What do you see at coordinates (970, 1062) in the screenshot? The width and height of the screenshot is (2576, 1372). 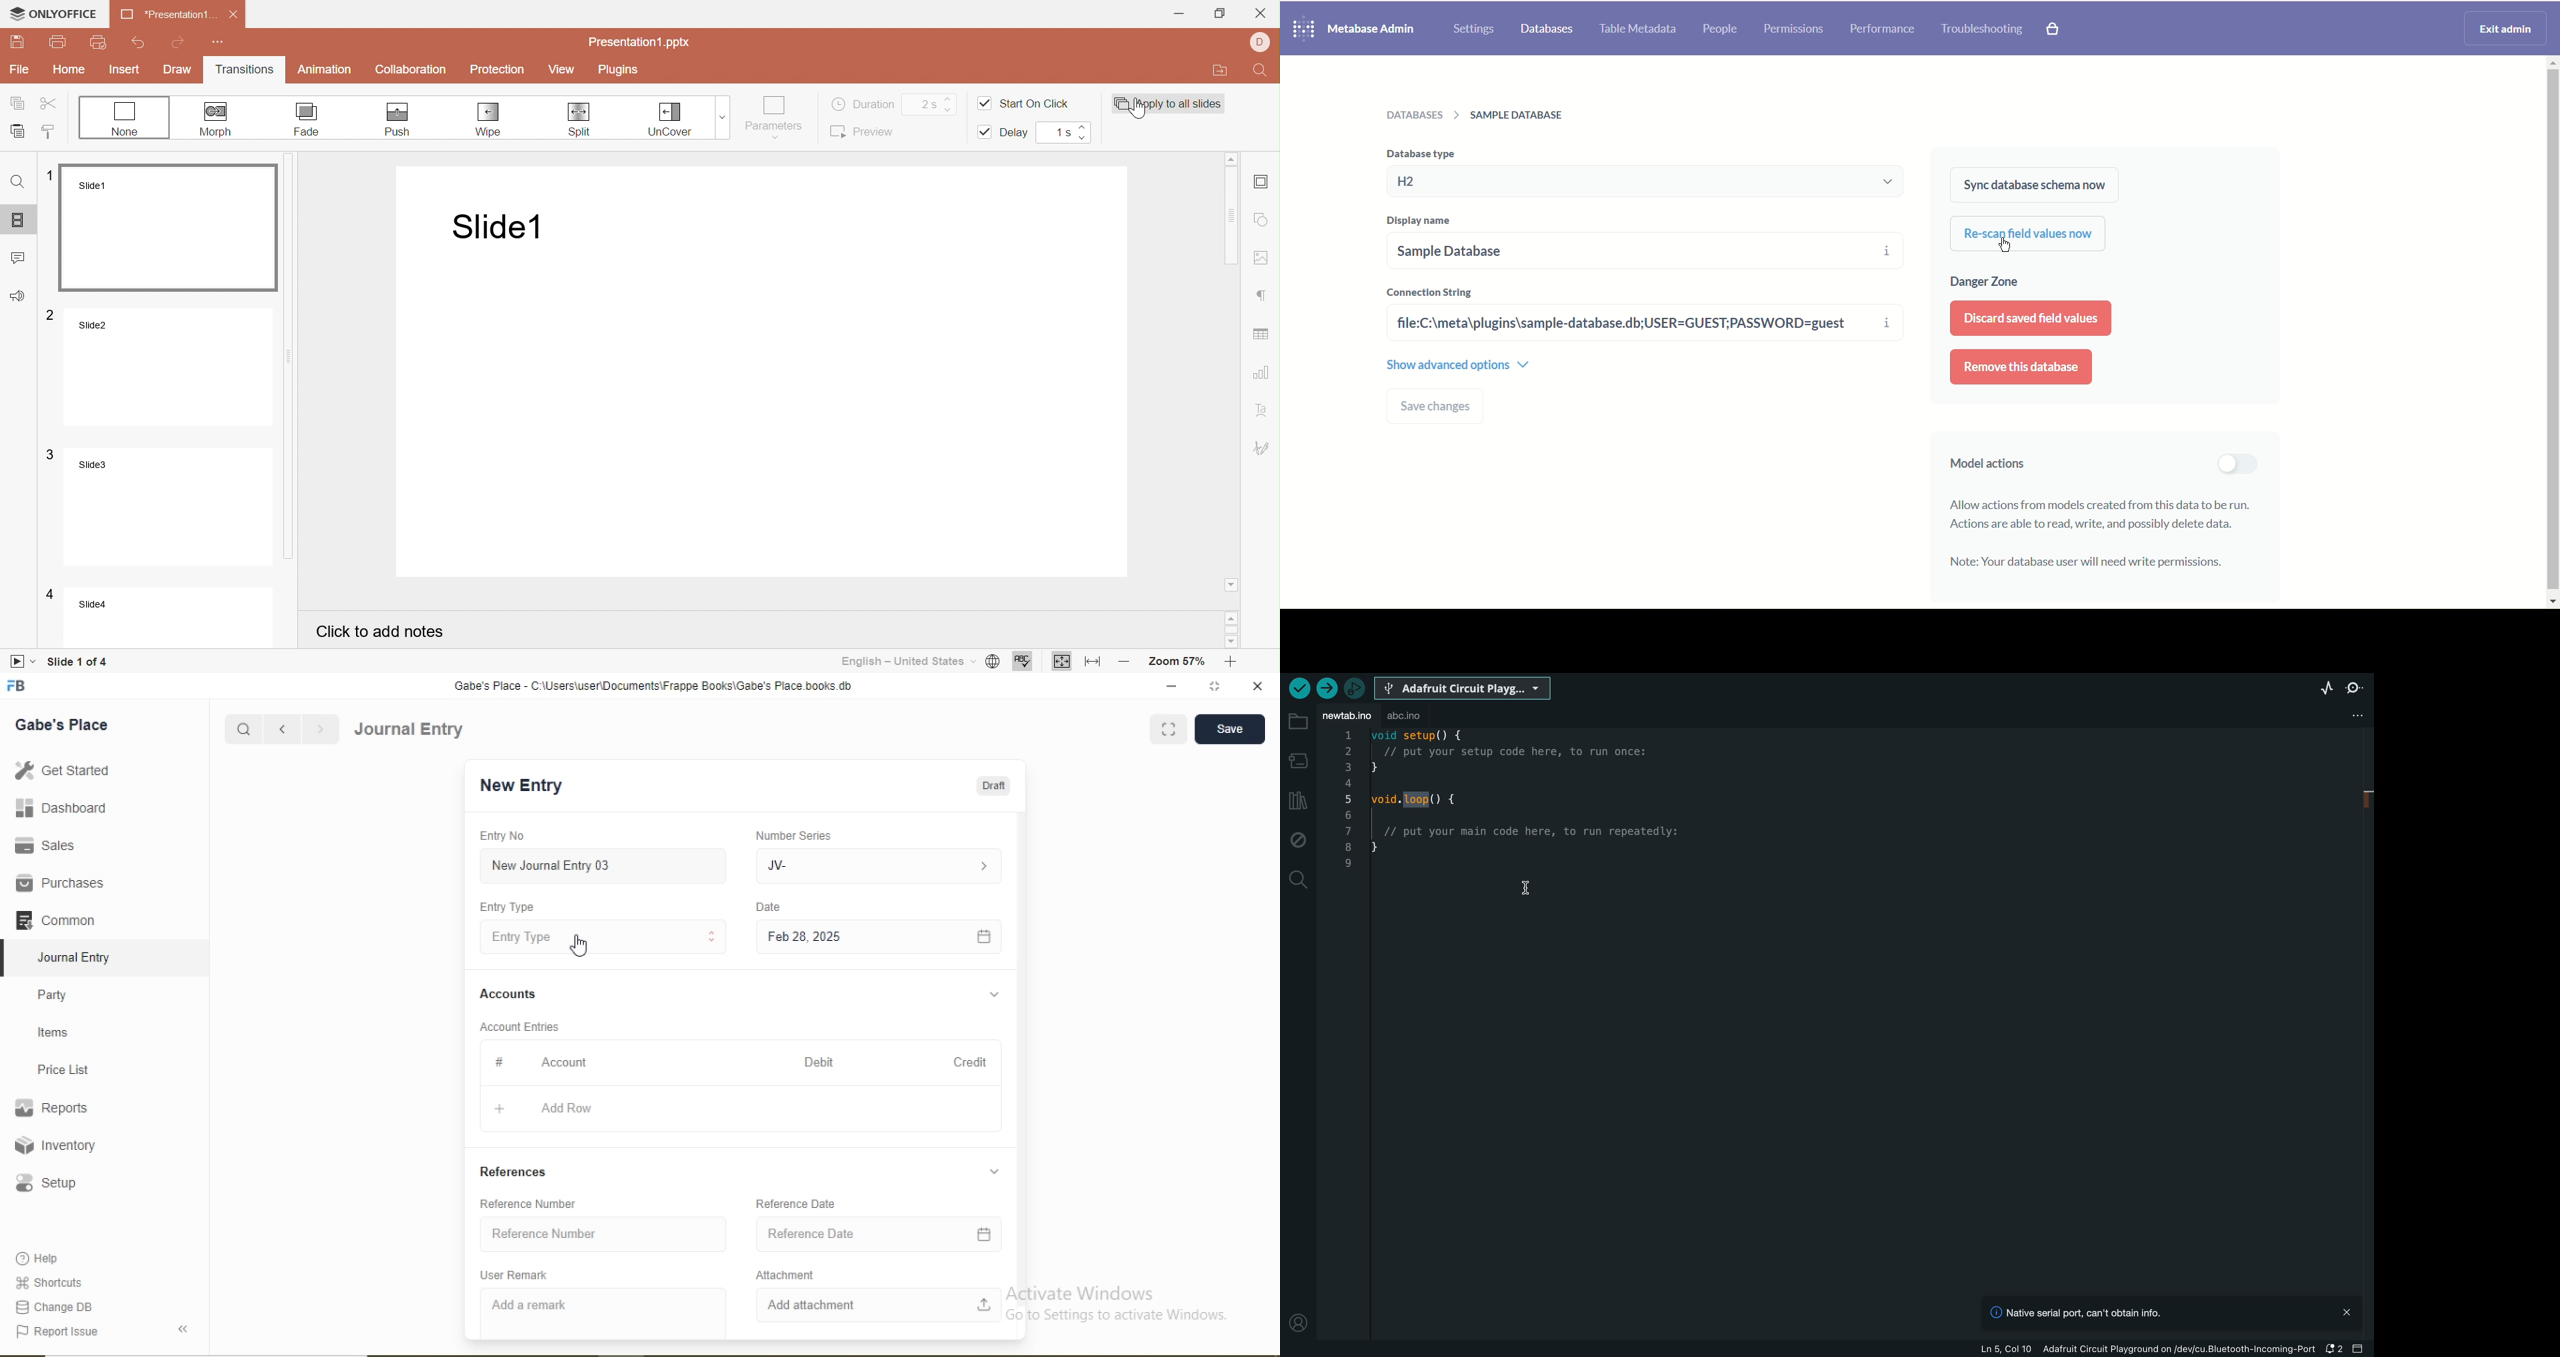 I see `Credit` at bounding box center [970, 1062].